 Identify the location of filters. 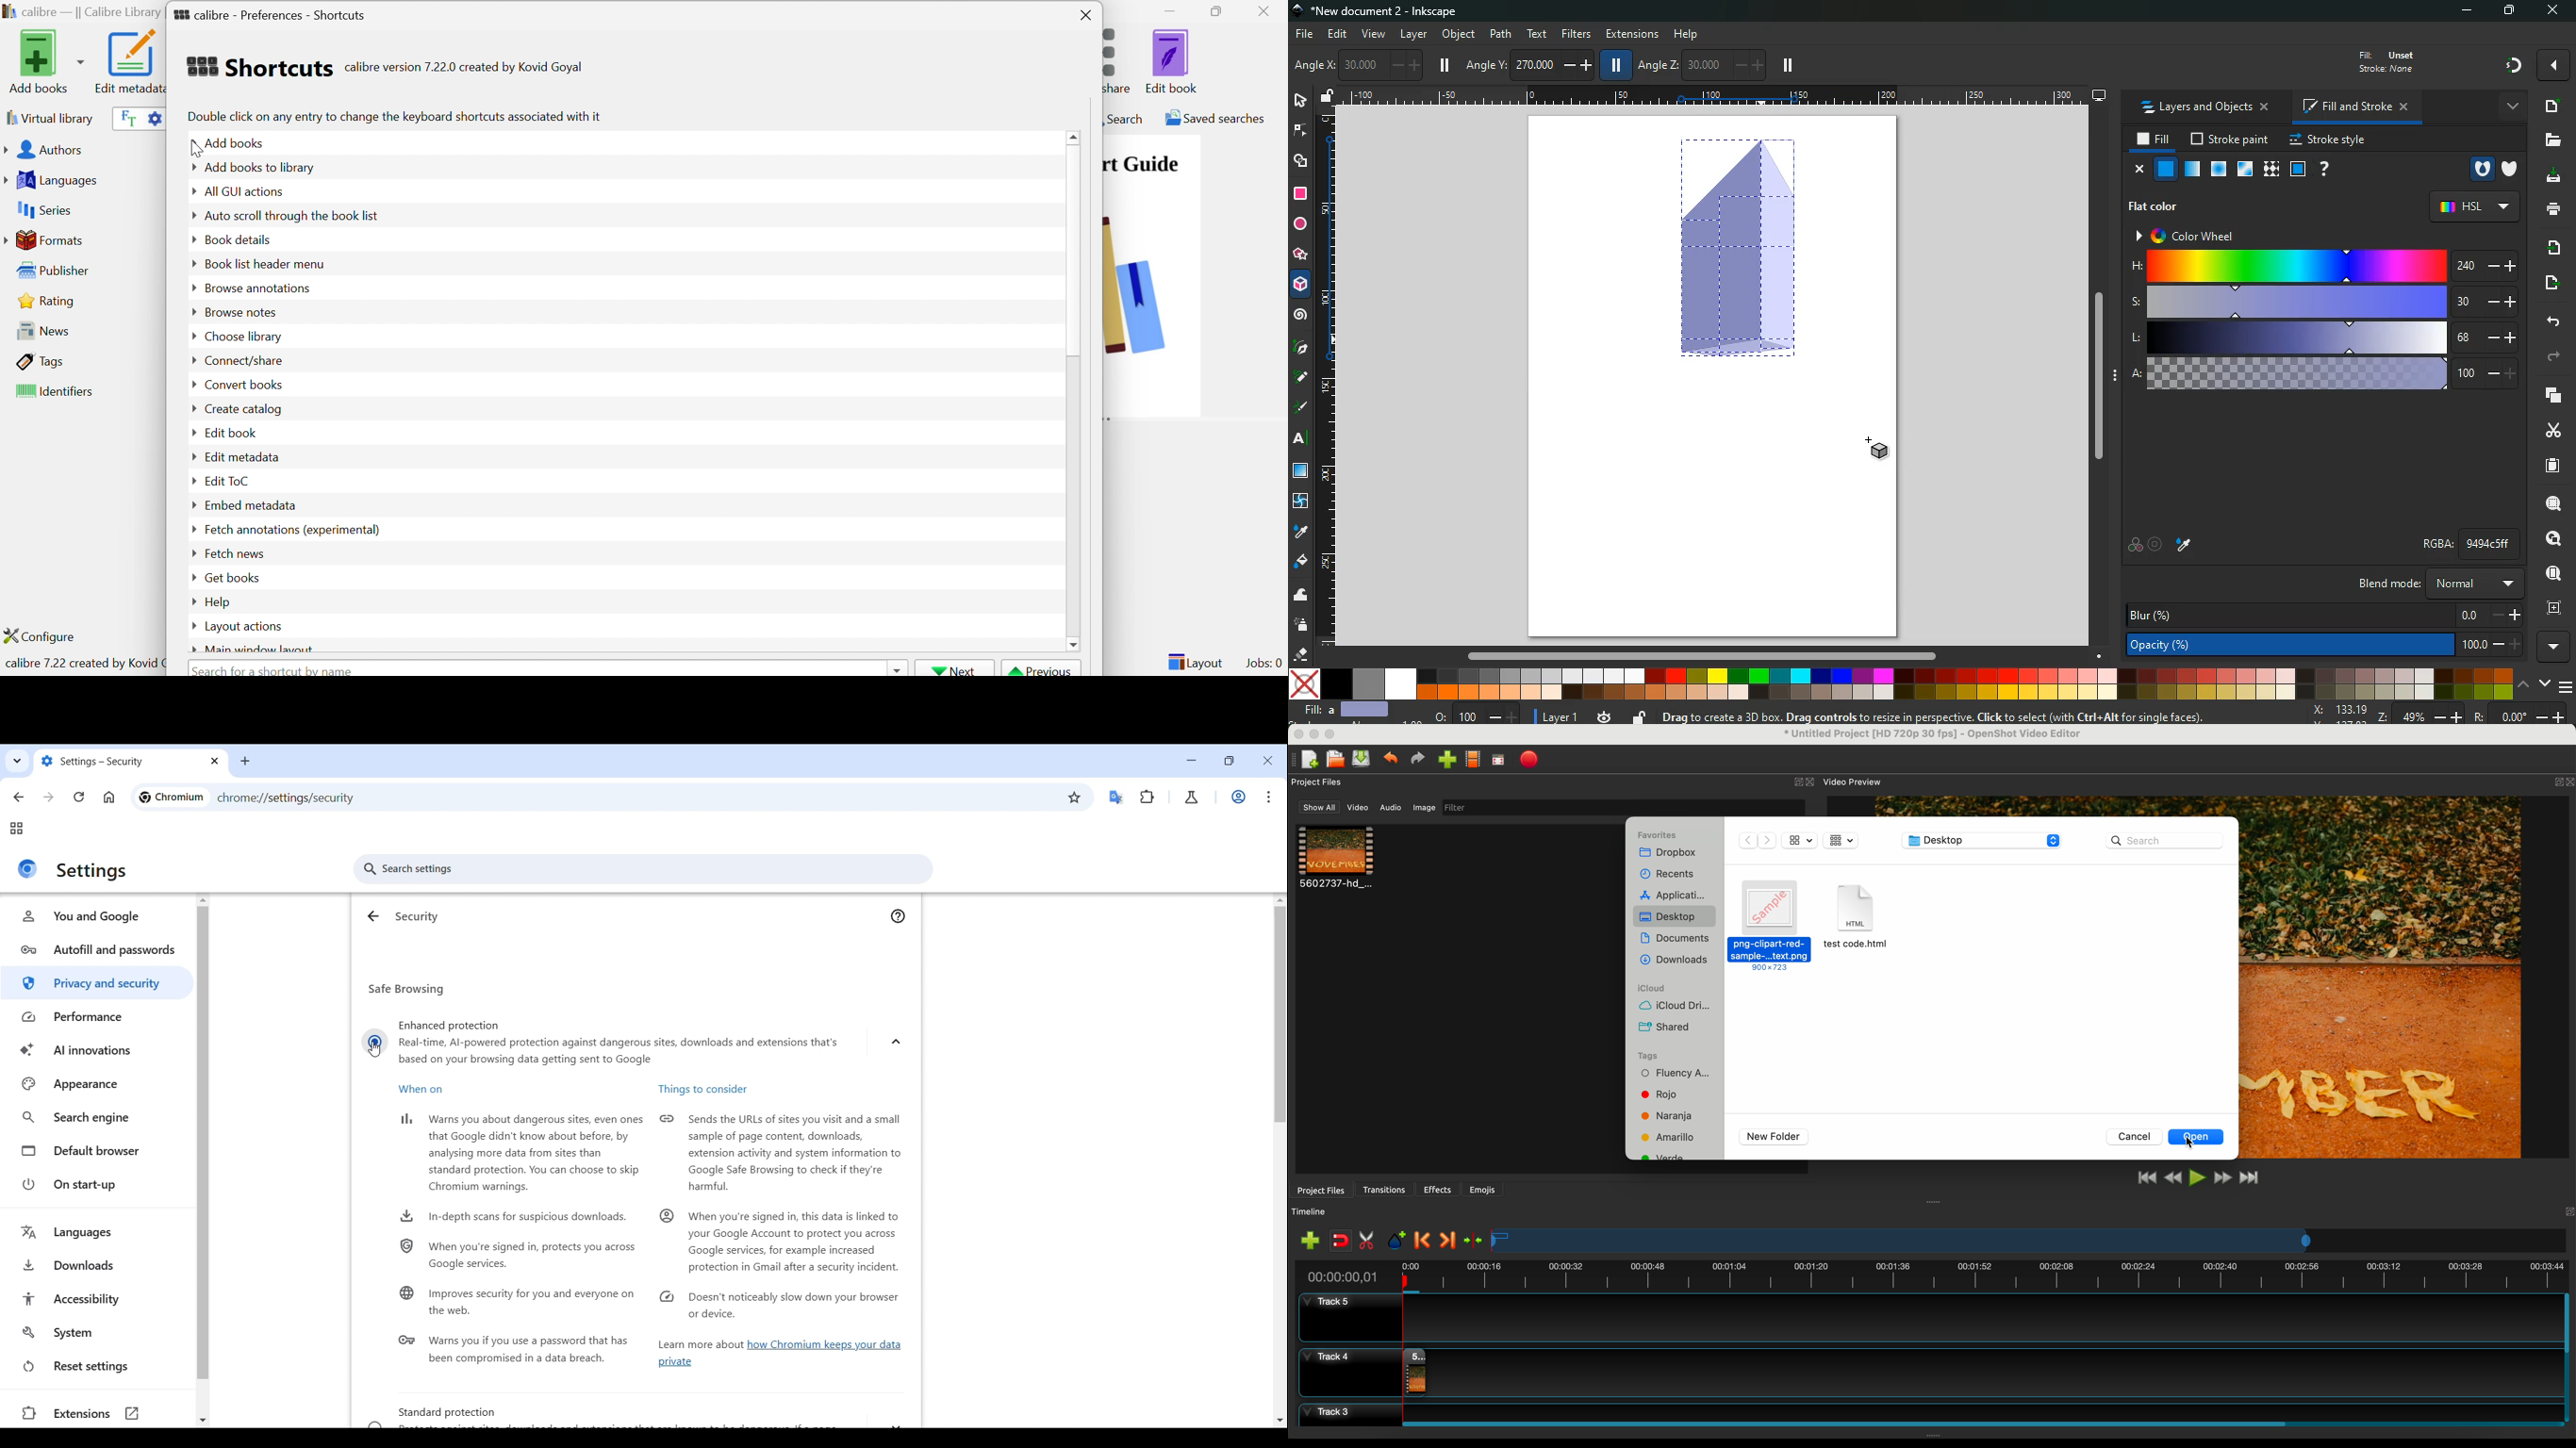
(1577, 33).